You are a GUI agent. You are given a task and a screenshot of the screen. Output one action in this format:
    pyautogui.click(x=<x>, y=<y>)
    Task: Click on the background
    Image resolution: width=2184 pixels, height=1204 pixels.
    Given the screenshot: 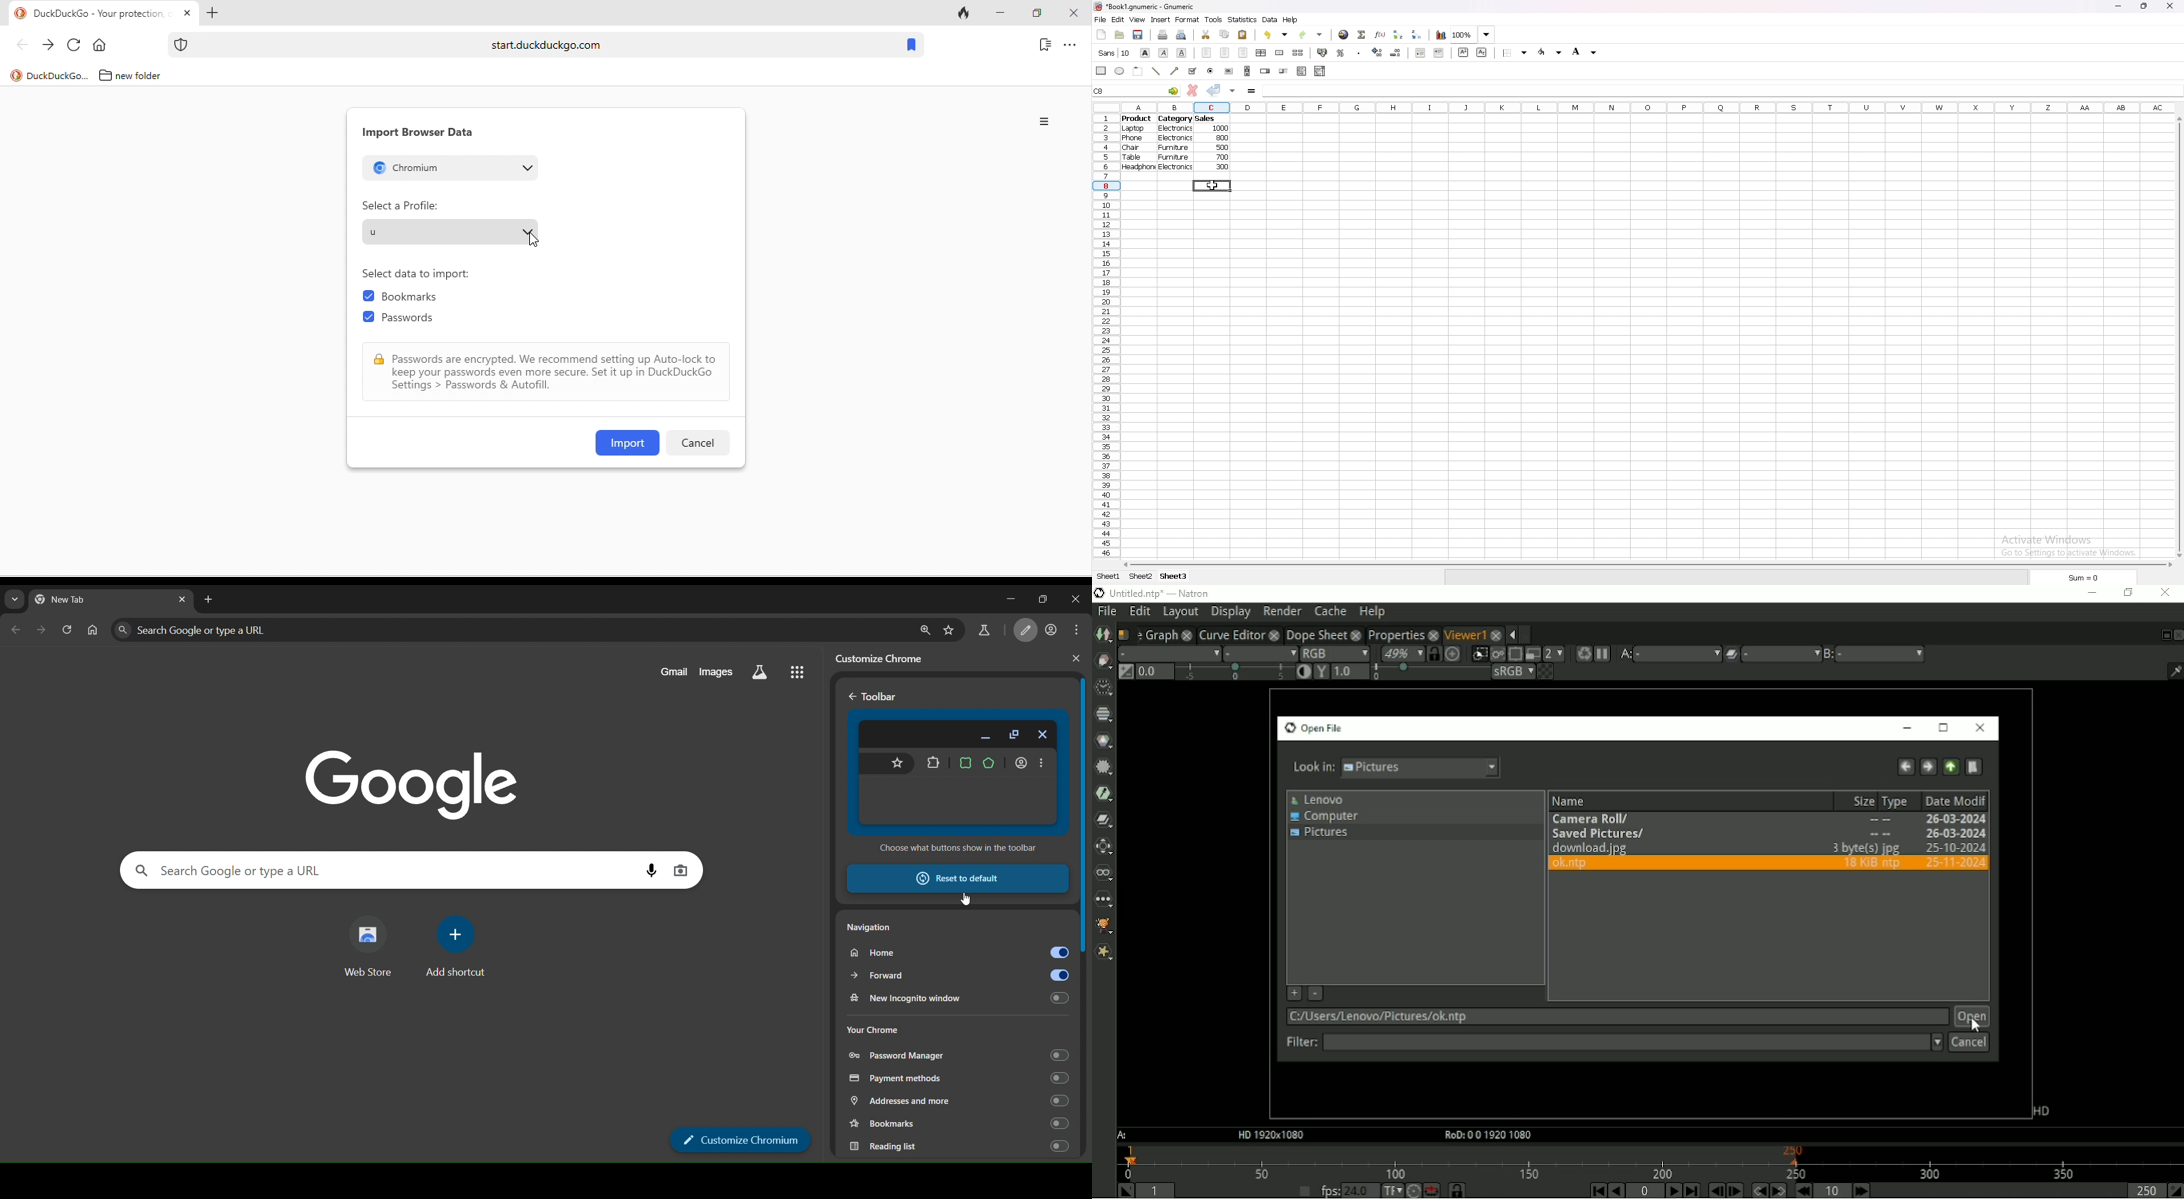 What is the action you would take?
    pyautogui.click(x=1586, y=52)
    